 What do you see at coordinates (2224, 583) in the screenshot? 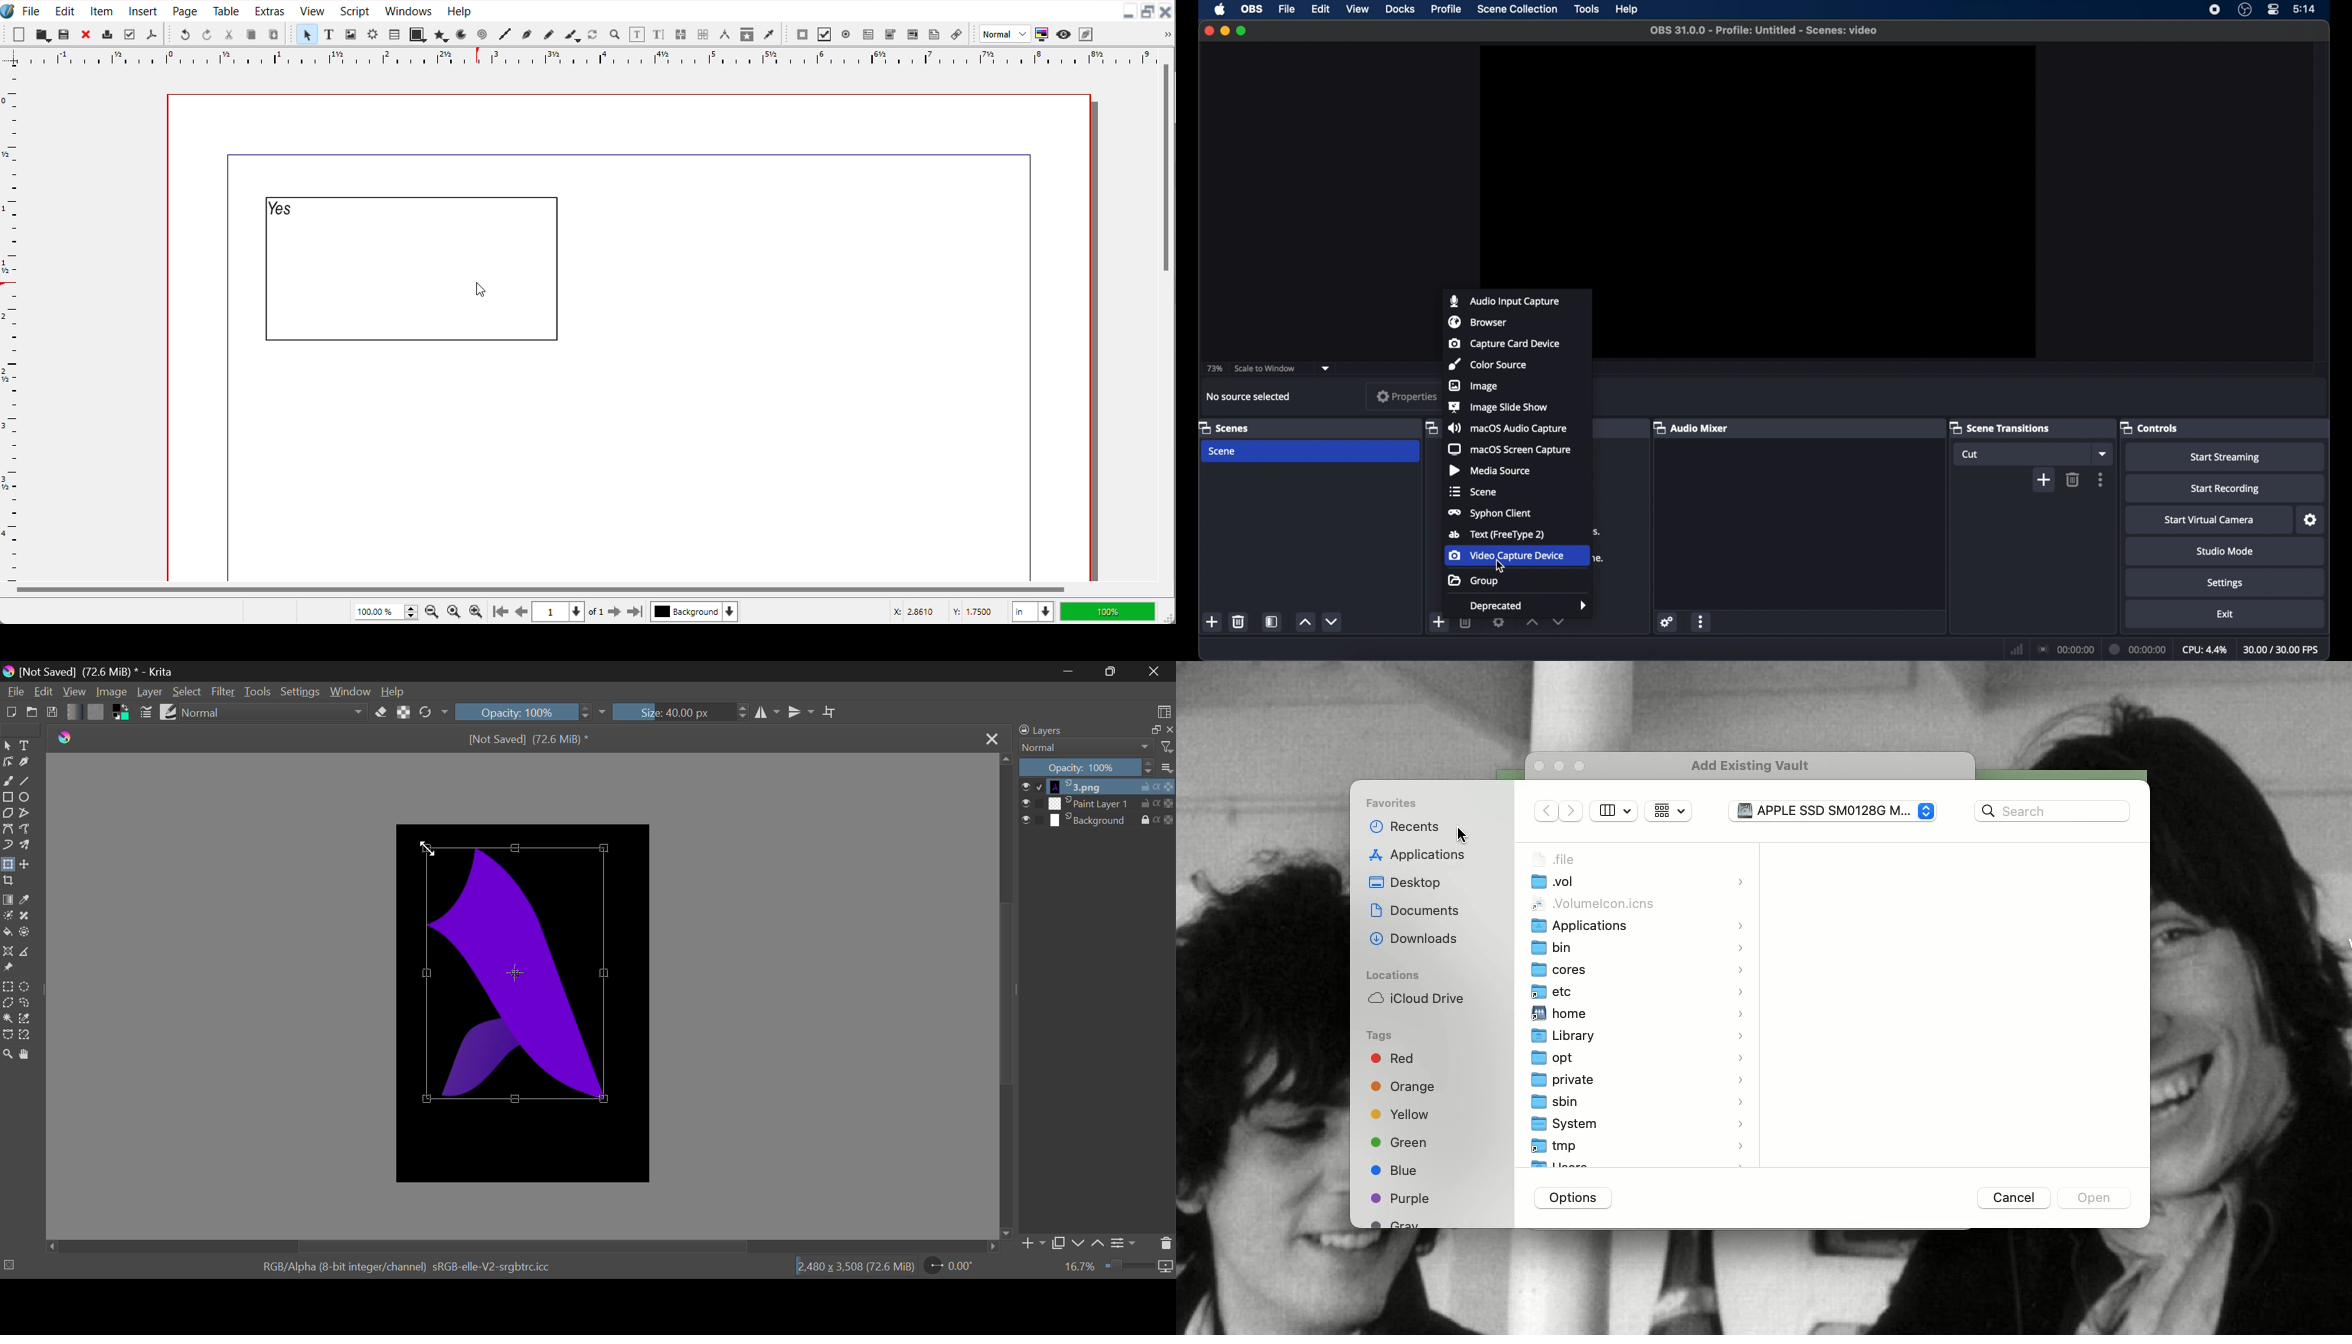
I see `settings` at bounding box center [2224, 583].